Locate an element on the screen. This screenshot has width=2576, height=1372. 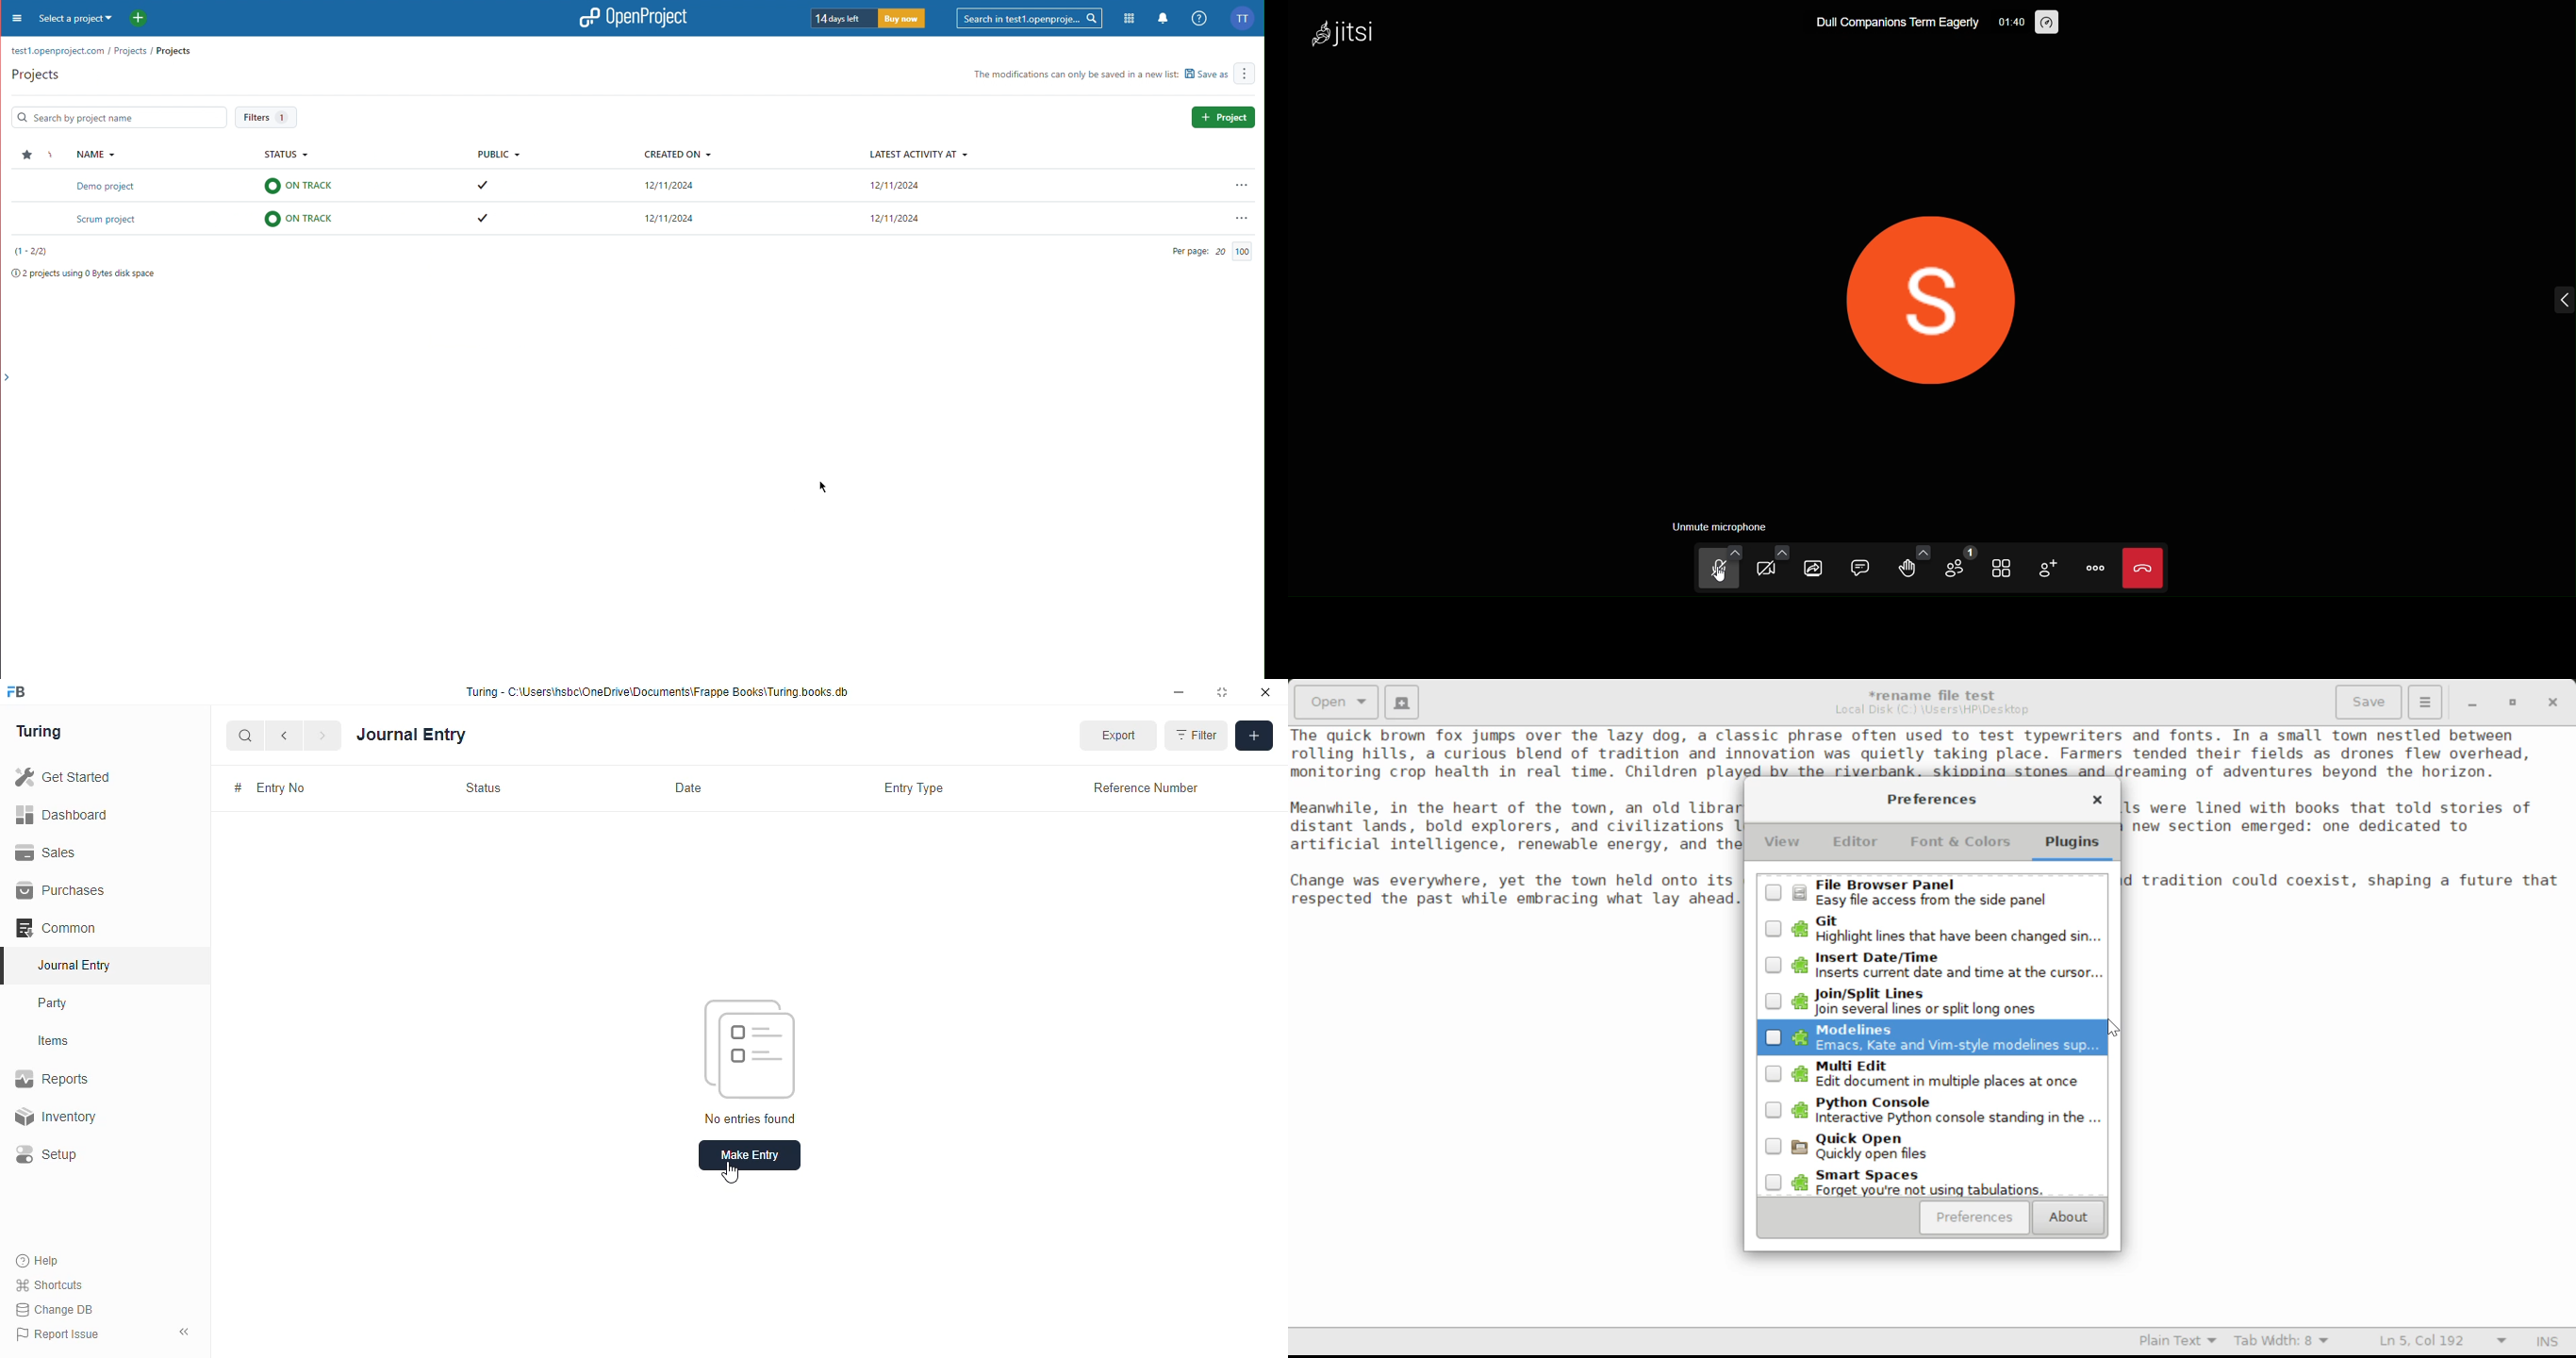
shortcuts is located at coordinates (49, 1285).